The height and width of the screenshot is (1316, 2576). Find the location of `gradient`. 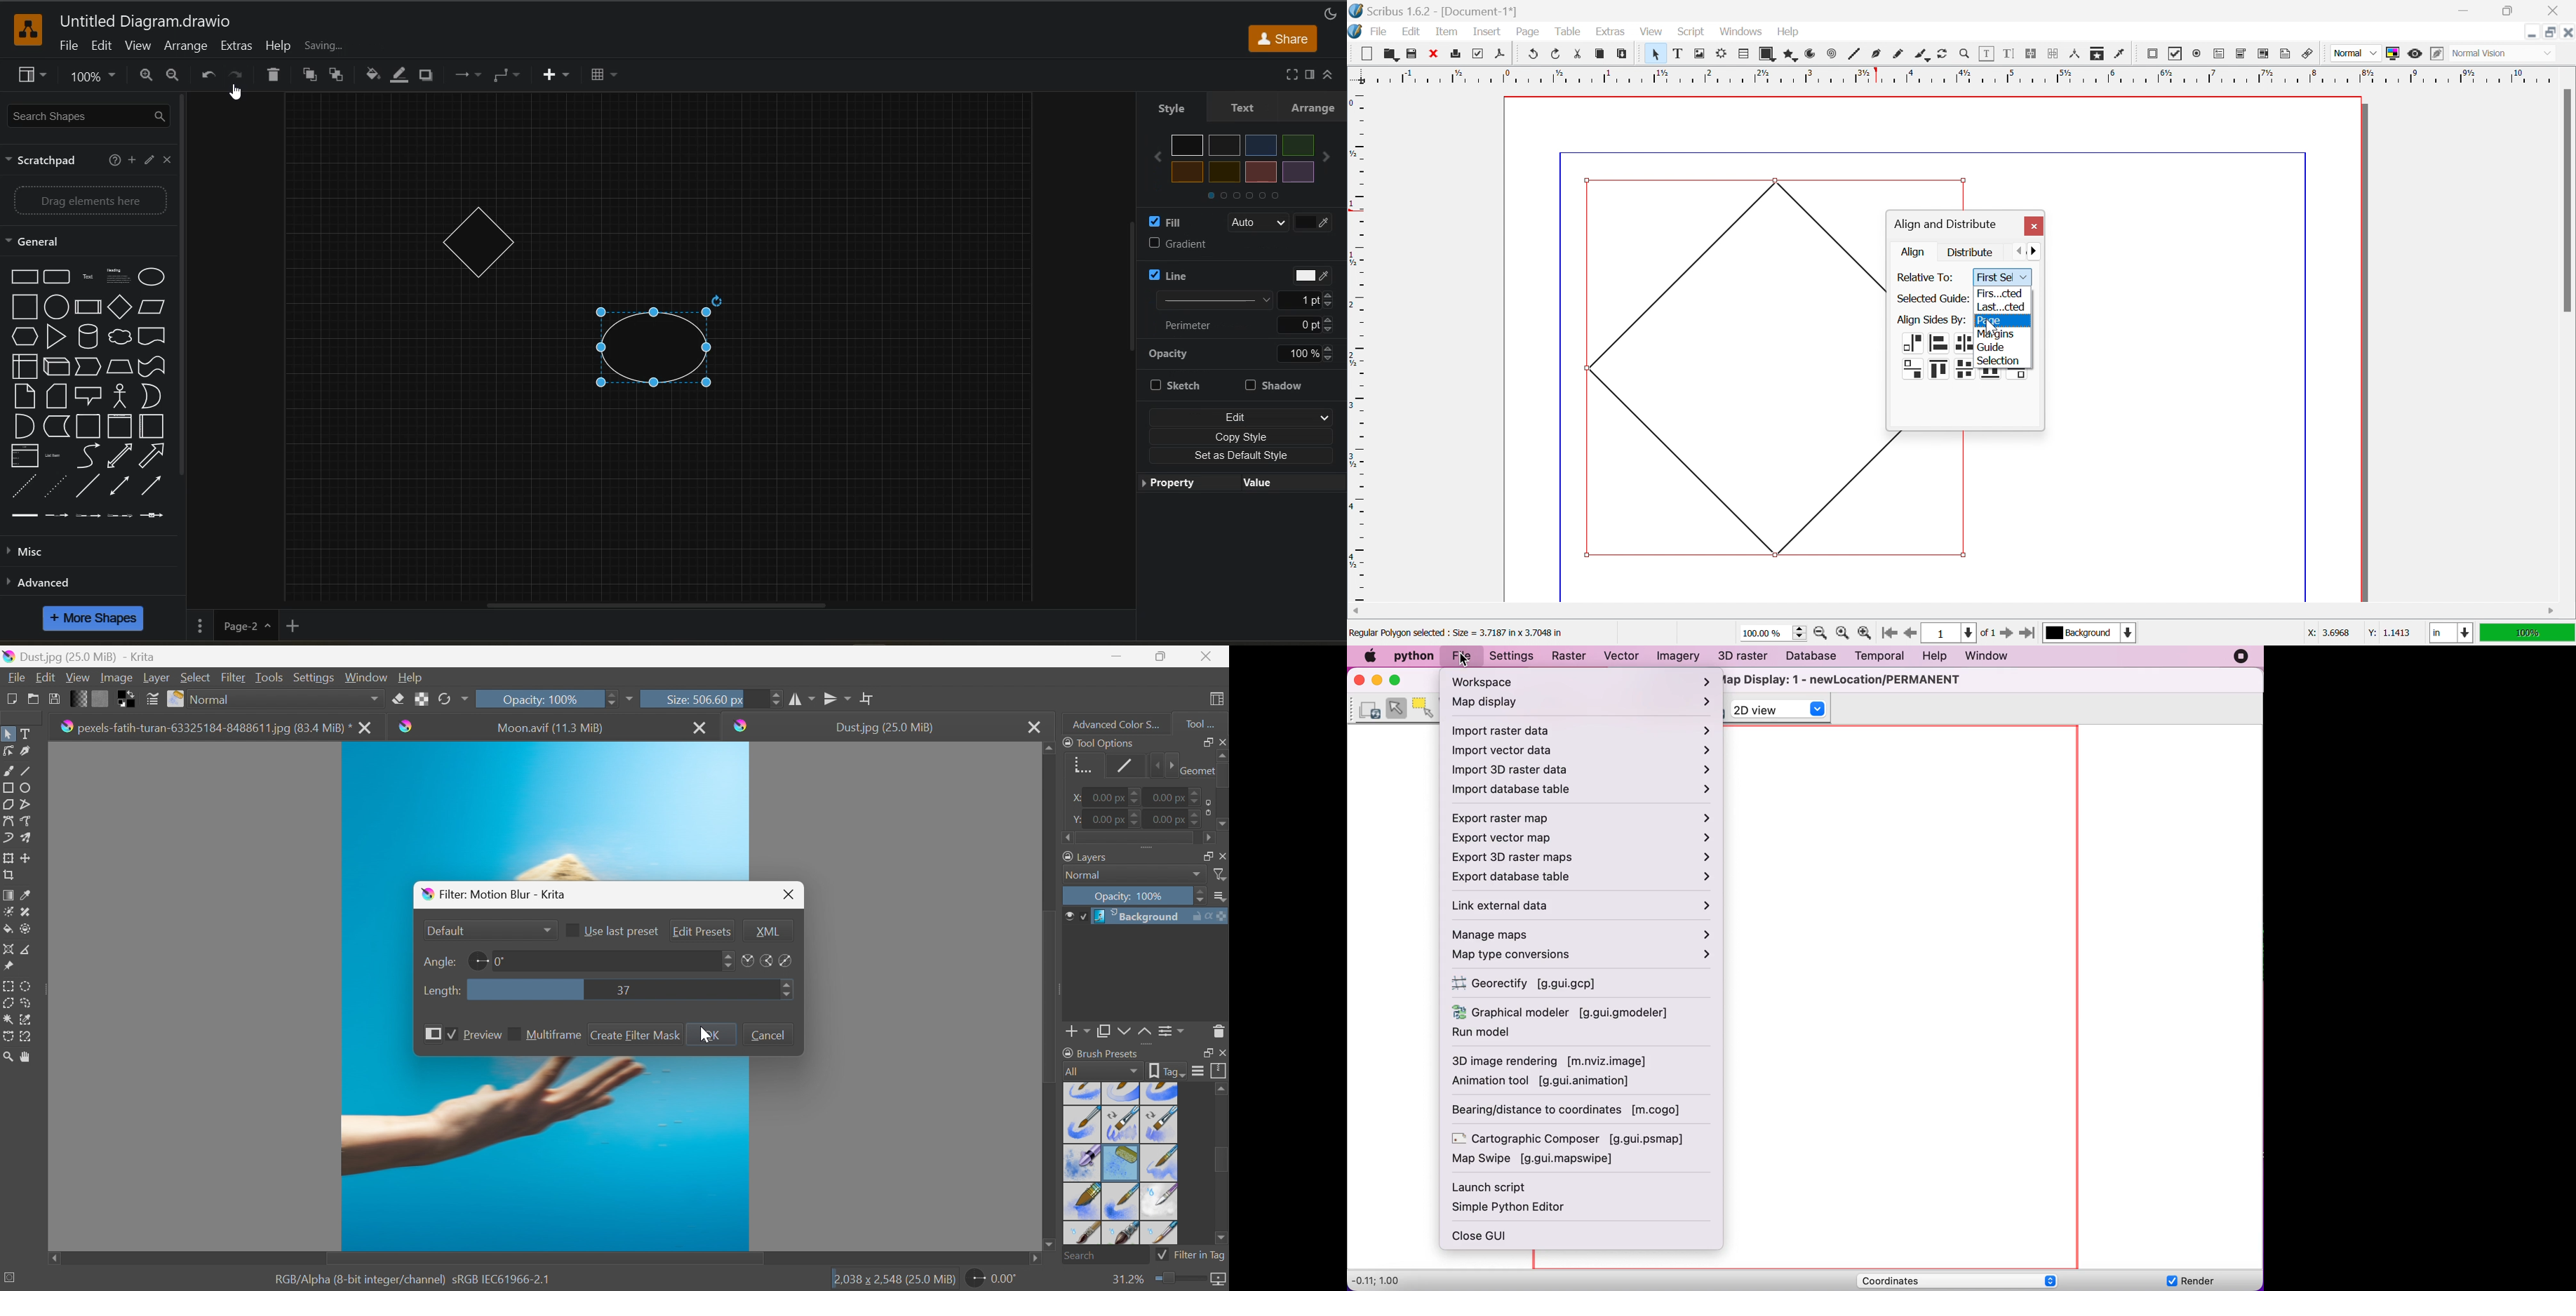

gradient is located at coordinates (1210, 243).